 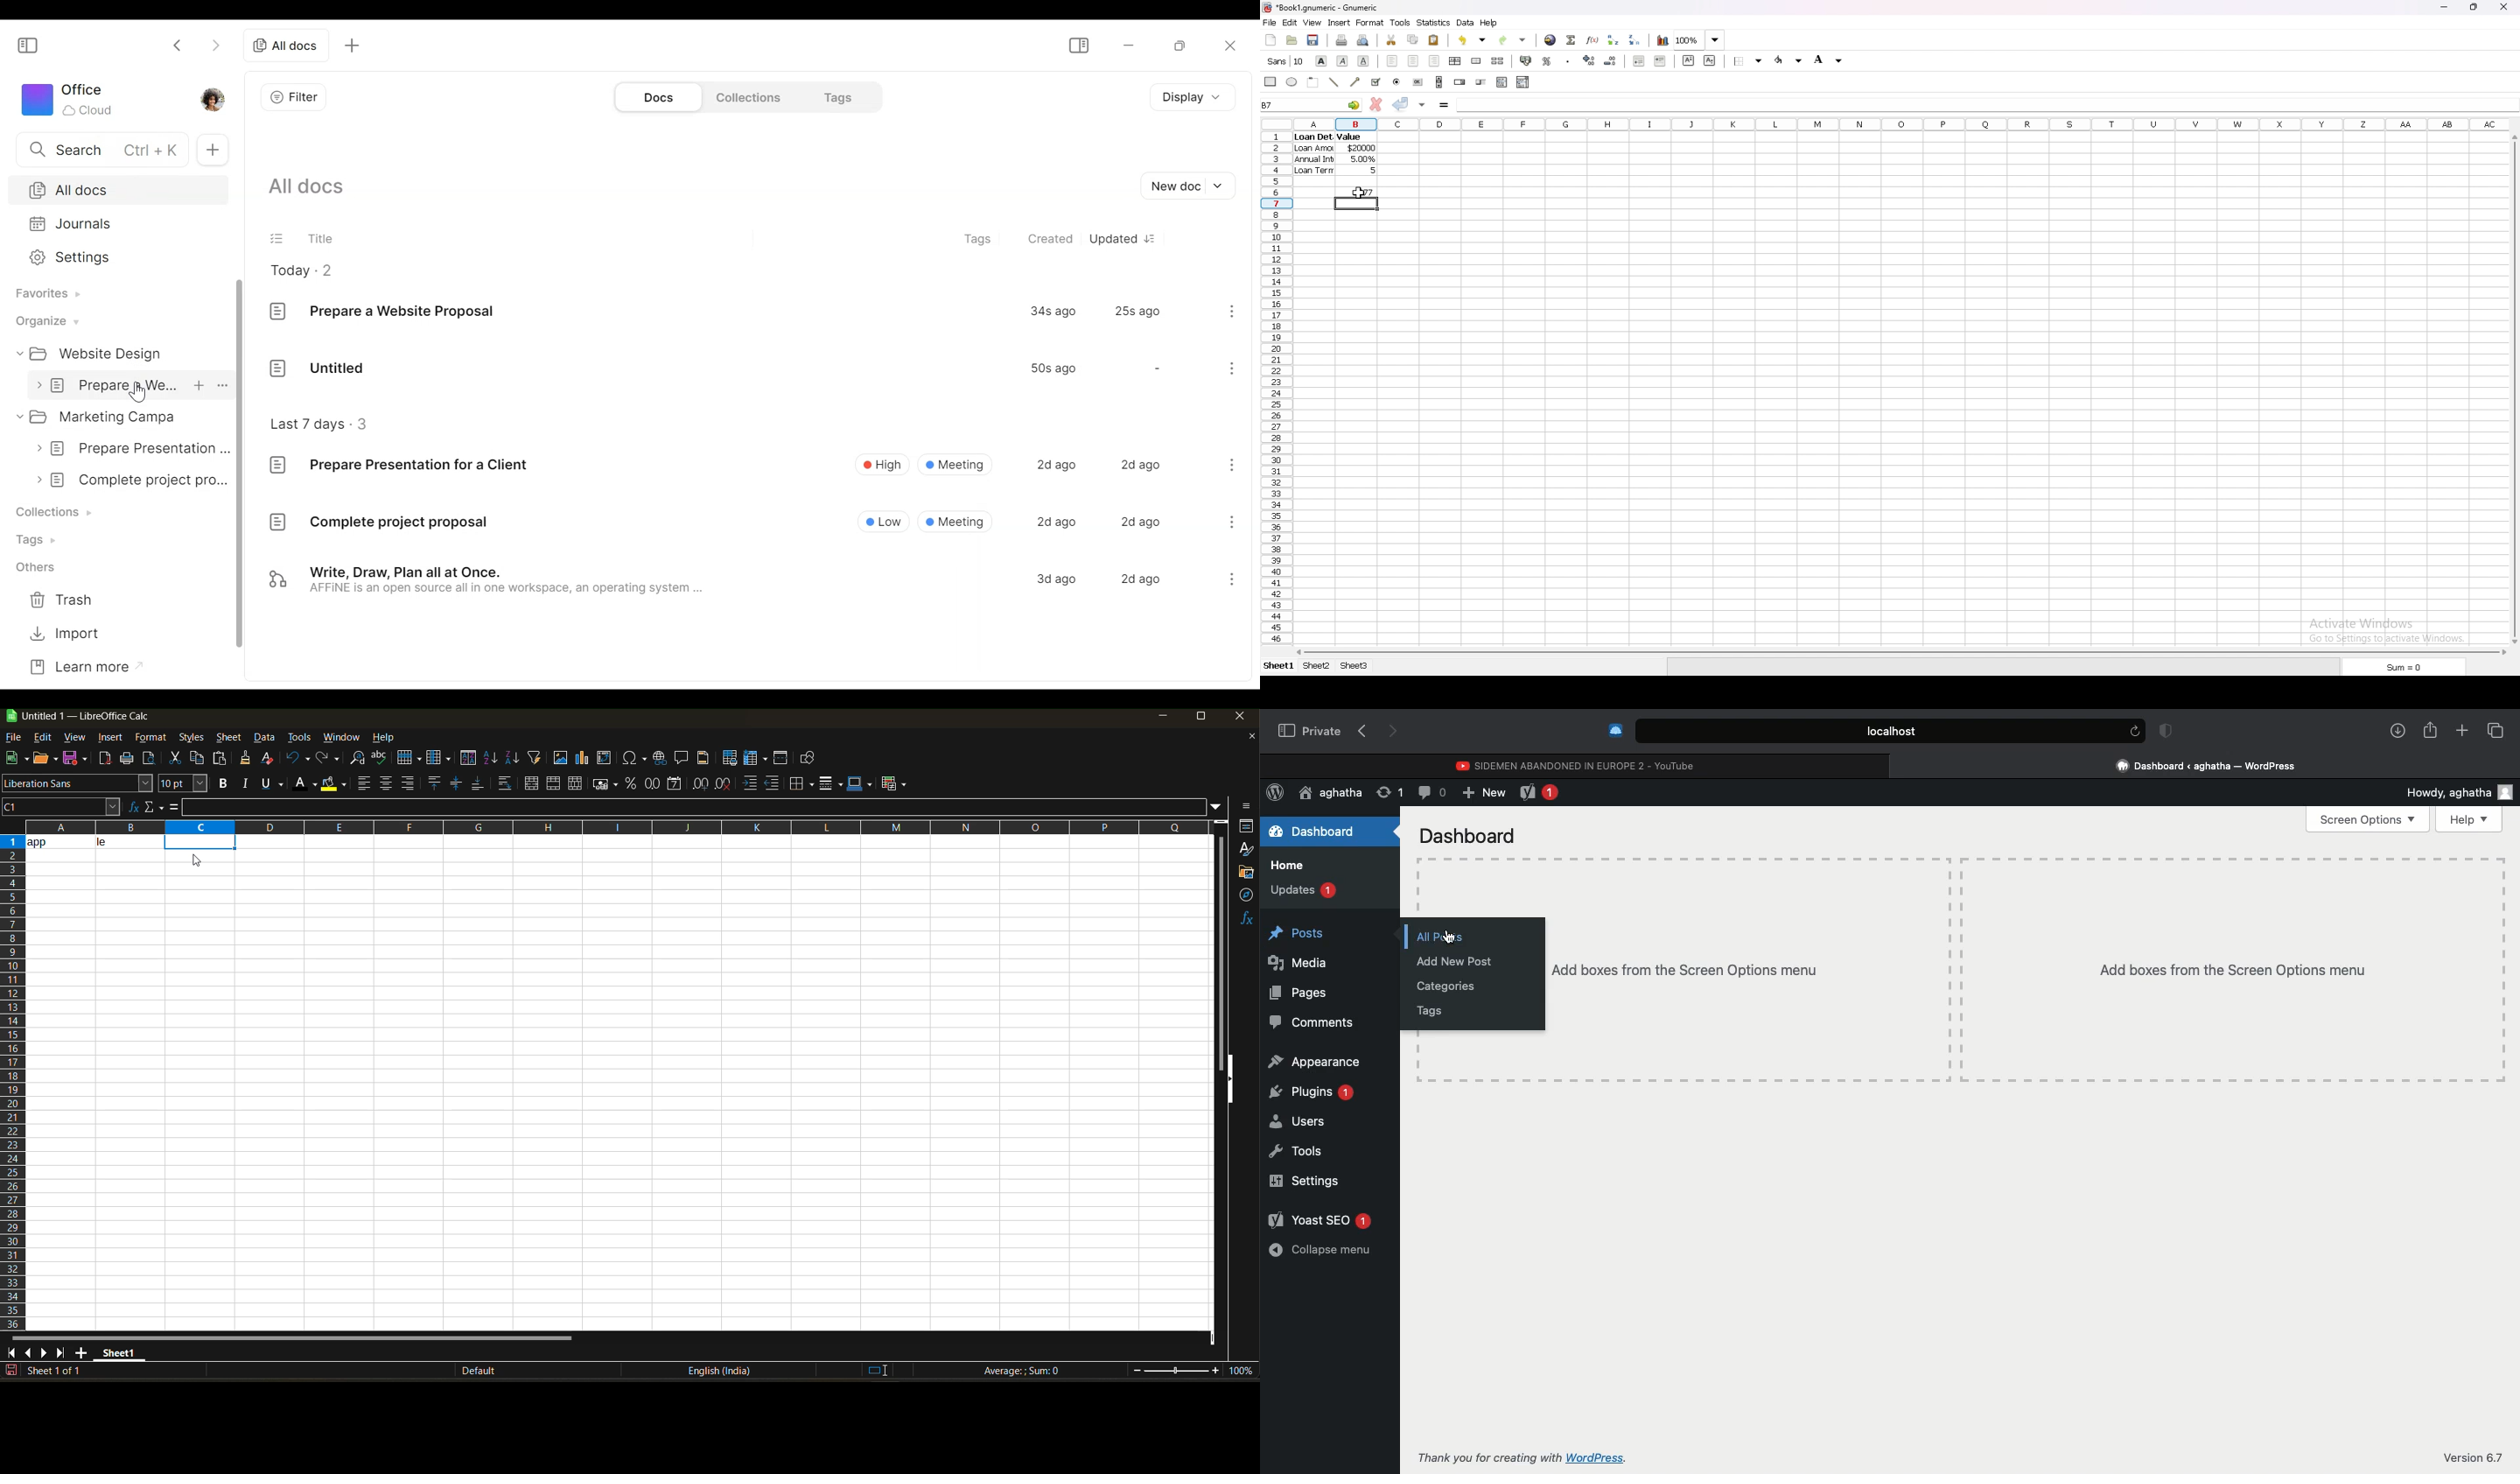 I want to click on navigator, so click(x=1247, y=895).